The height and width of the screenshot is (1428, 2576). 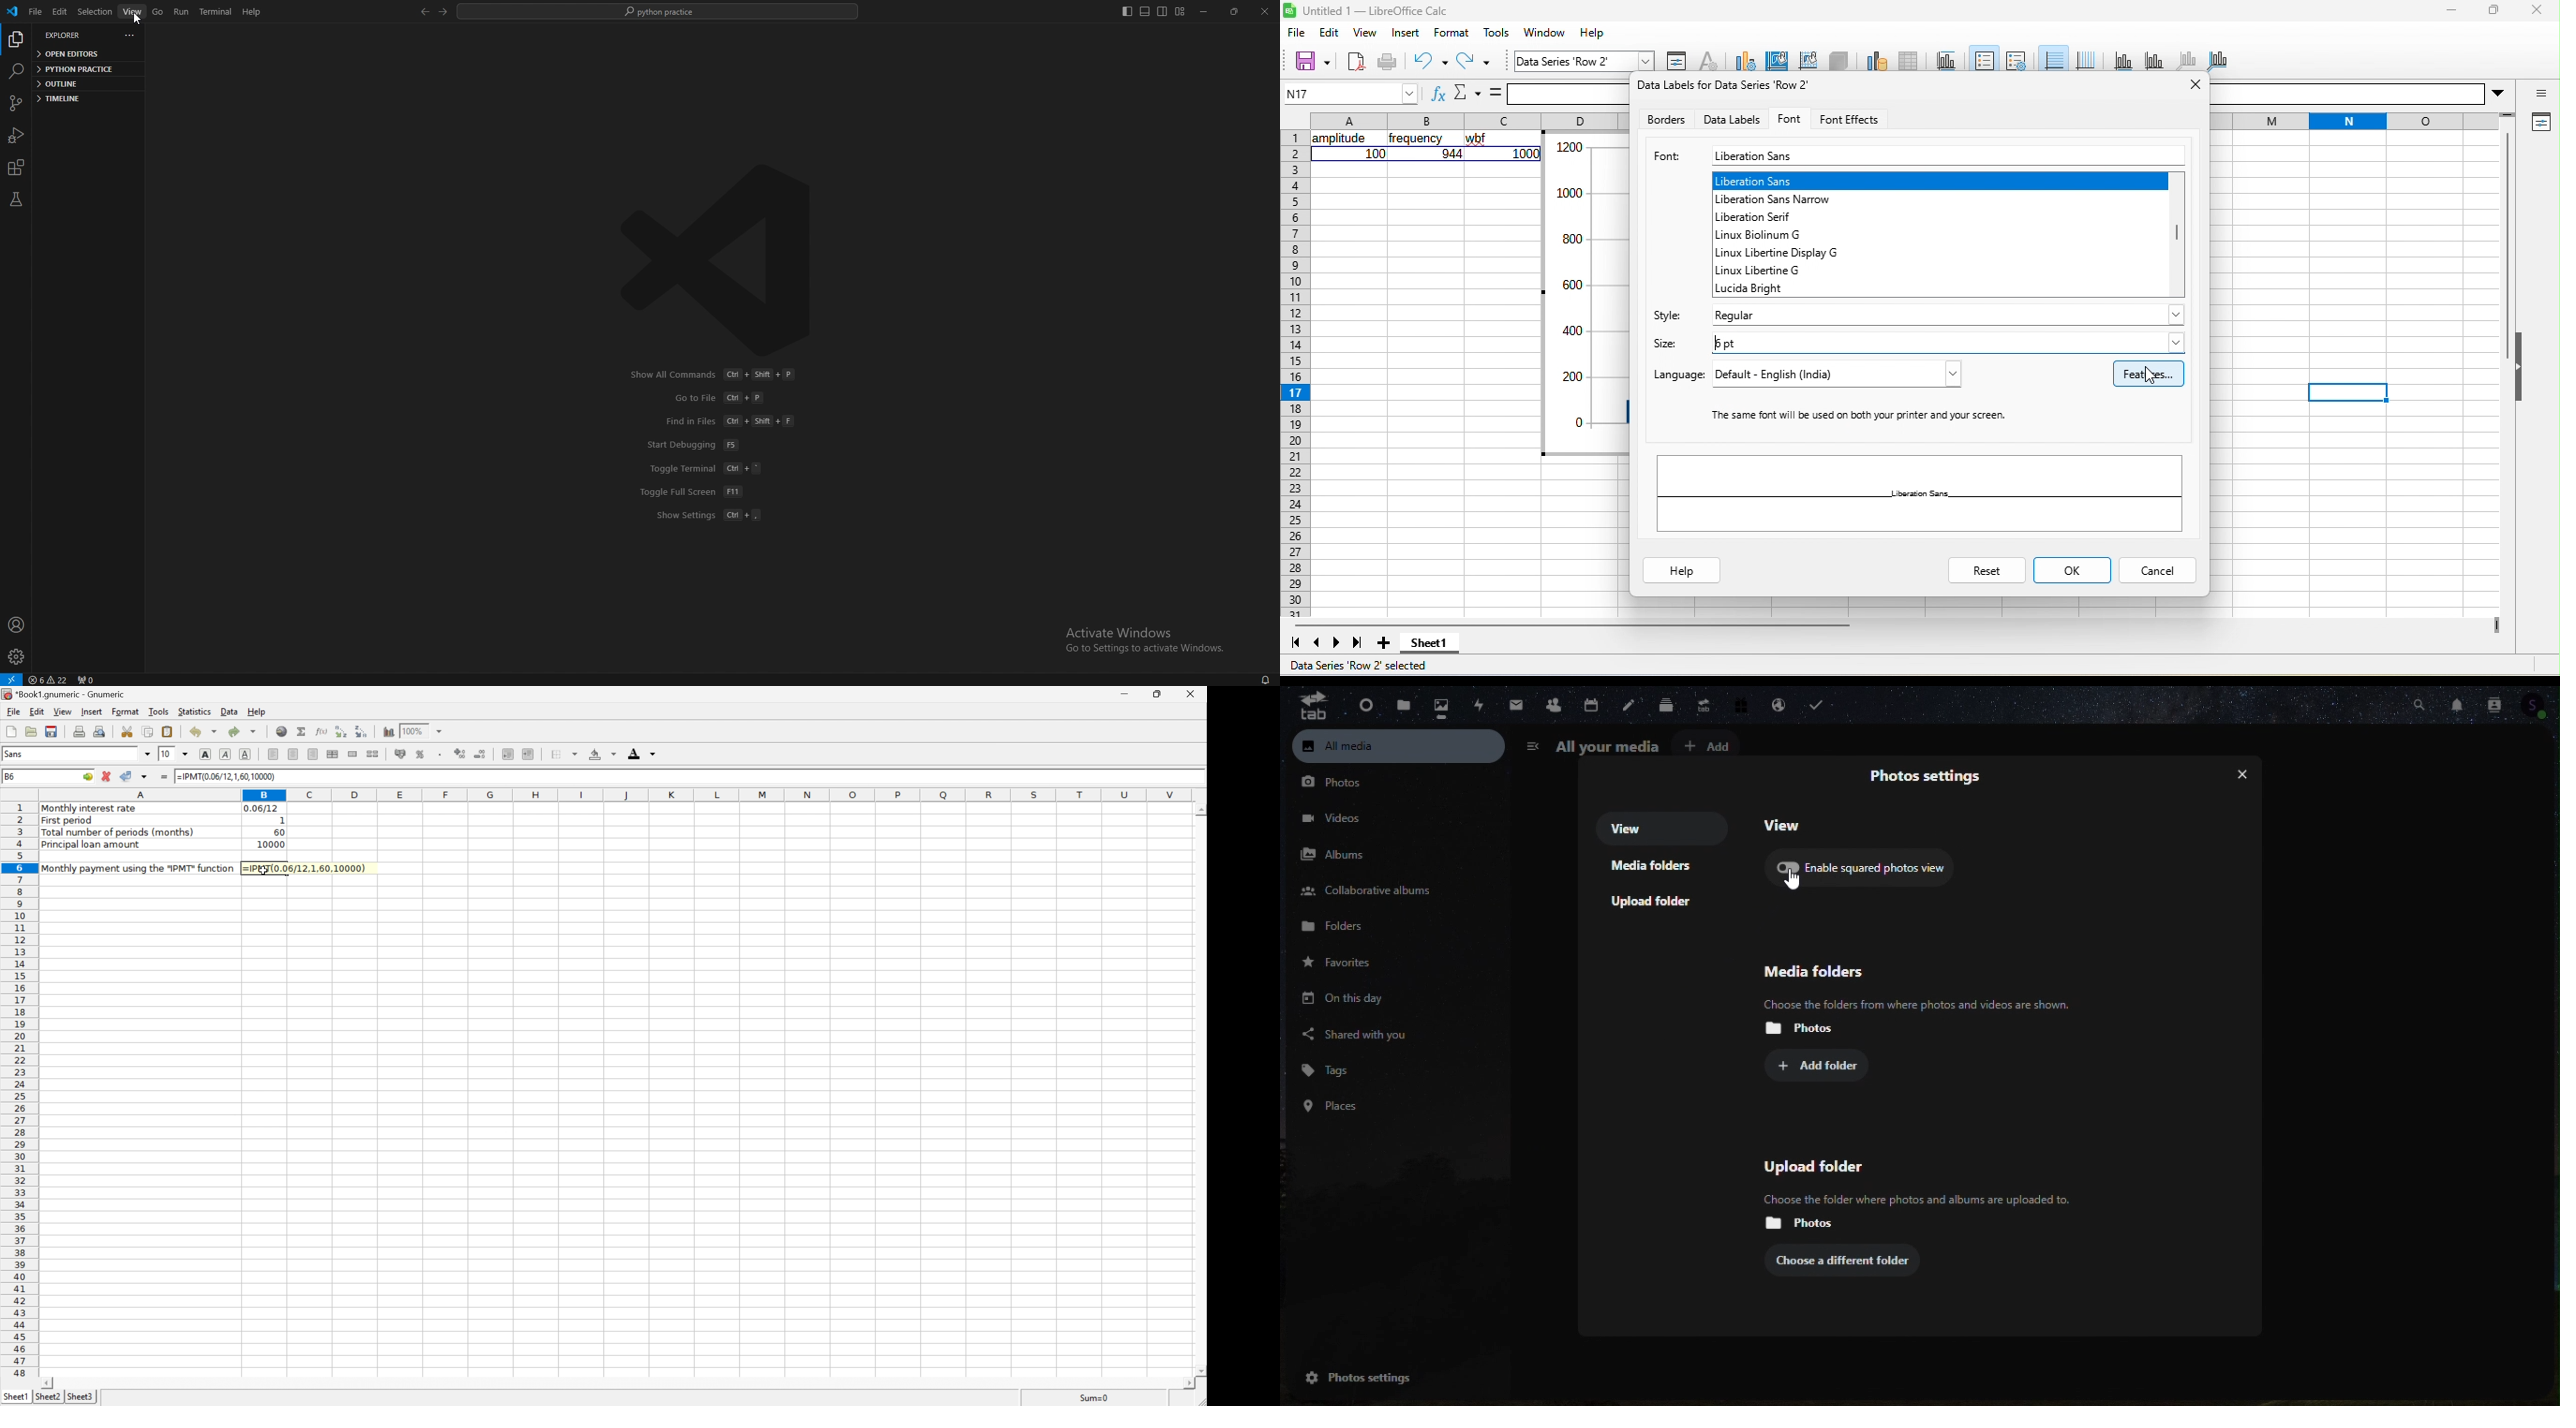 What do you see at coordinates (1796, 885) in the screenshot?
I see `cursor` at bounding box center [1796, 885].